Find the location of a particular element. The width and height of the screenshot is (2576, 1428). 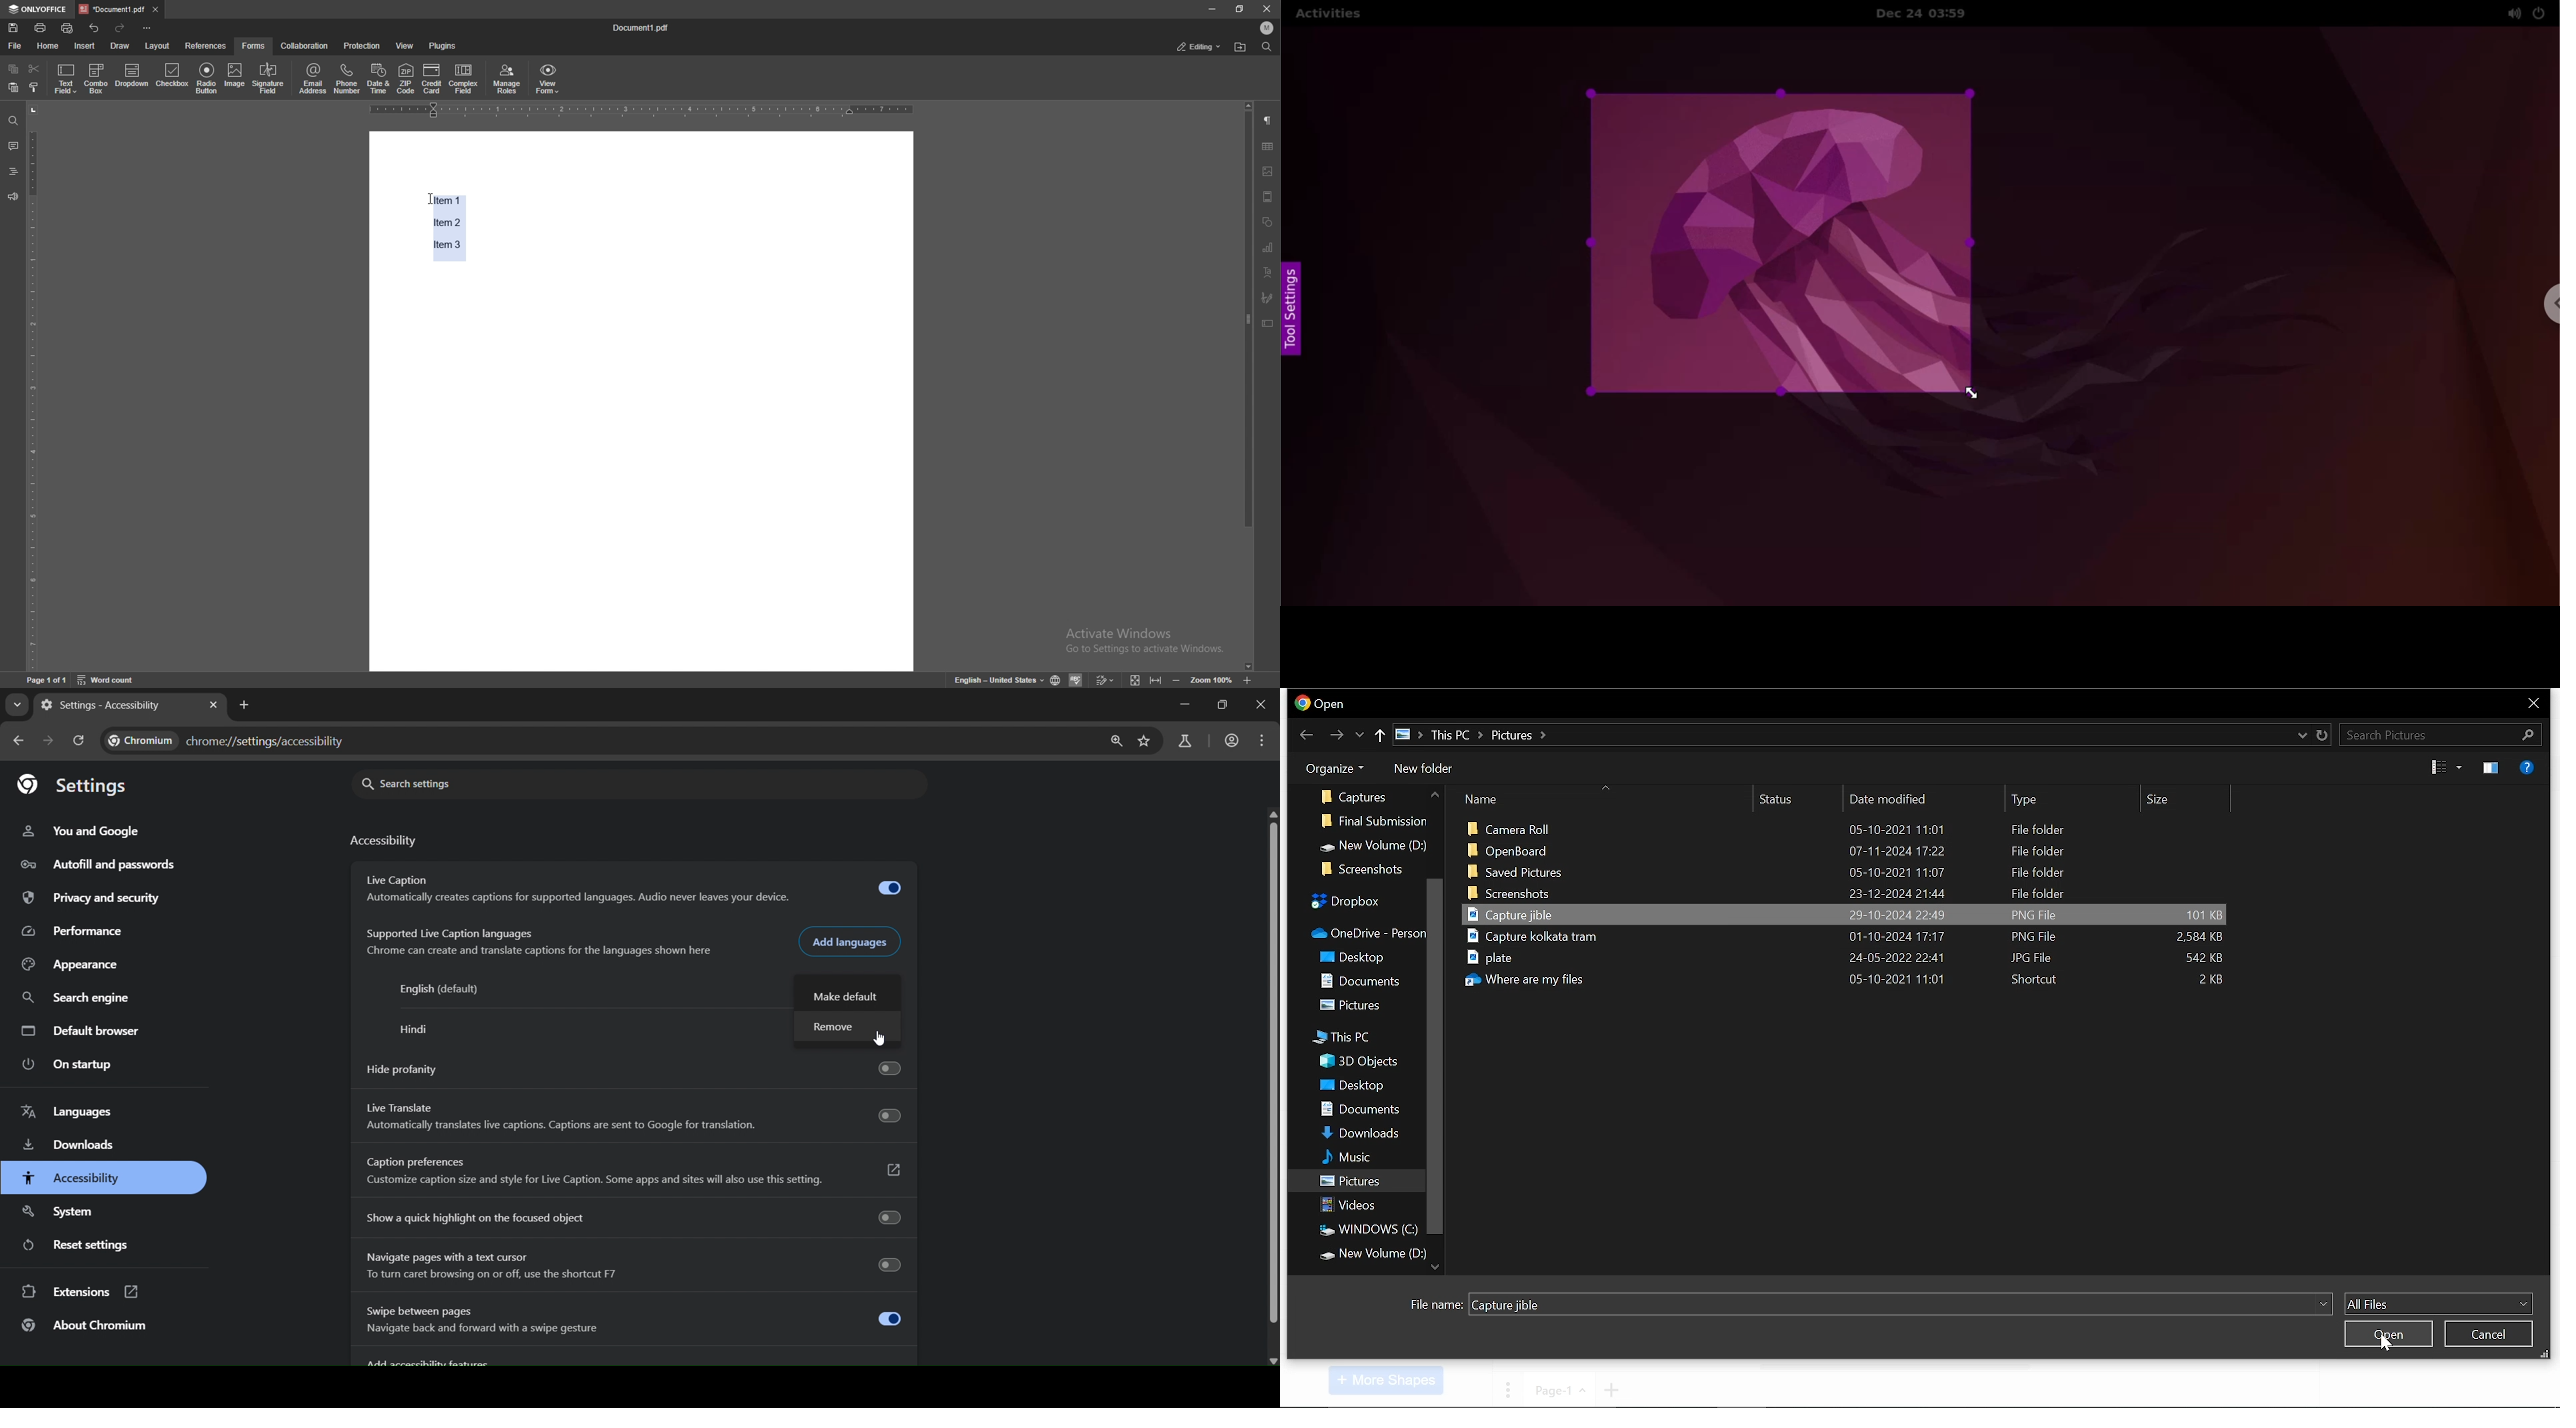

track changes is located at coordinates (1105, 679).